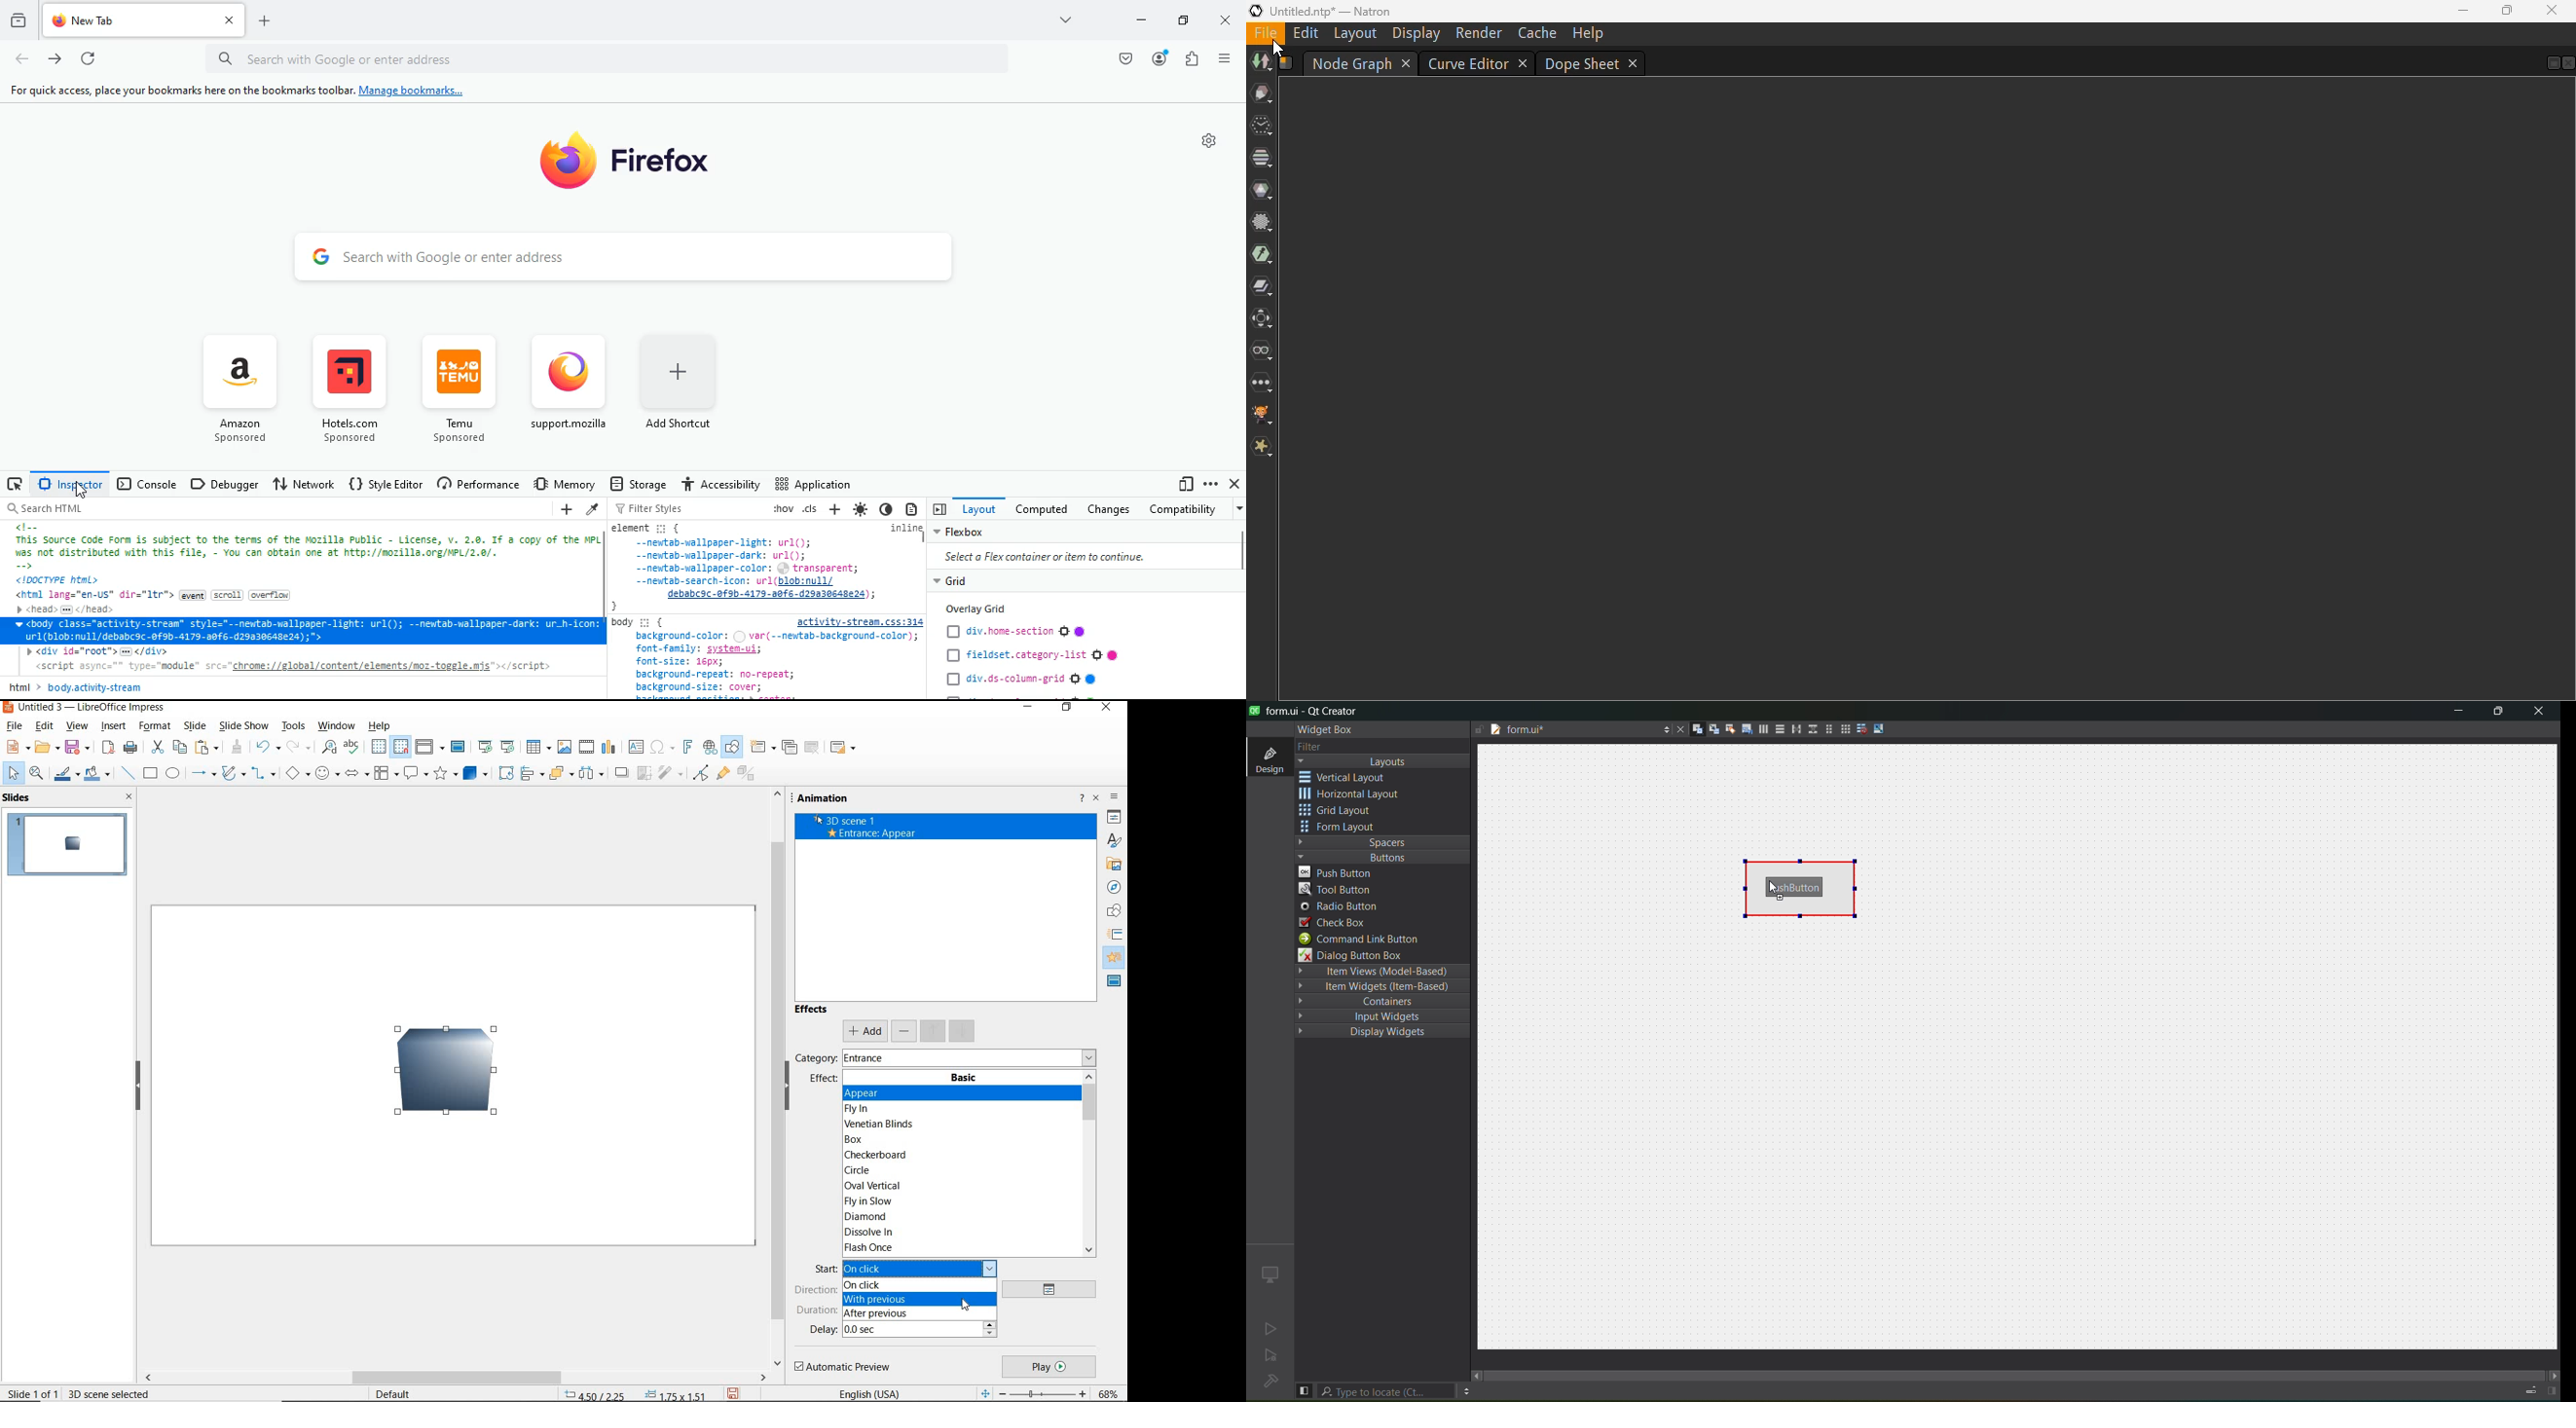  Describe the element at coordinates (1589, 34) in the screenshot. I see `help` at that location.